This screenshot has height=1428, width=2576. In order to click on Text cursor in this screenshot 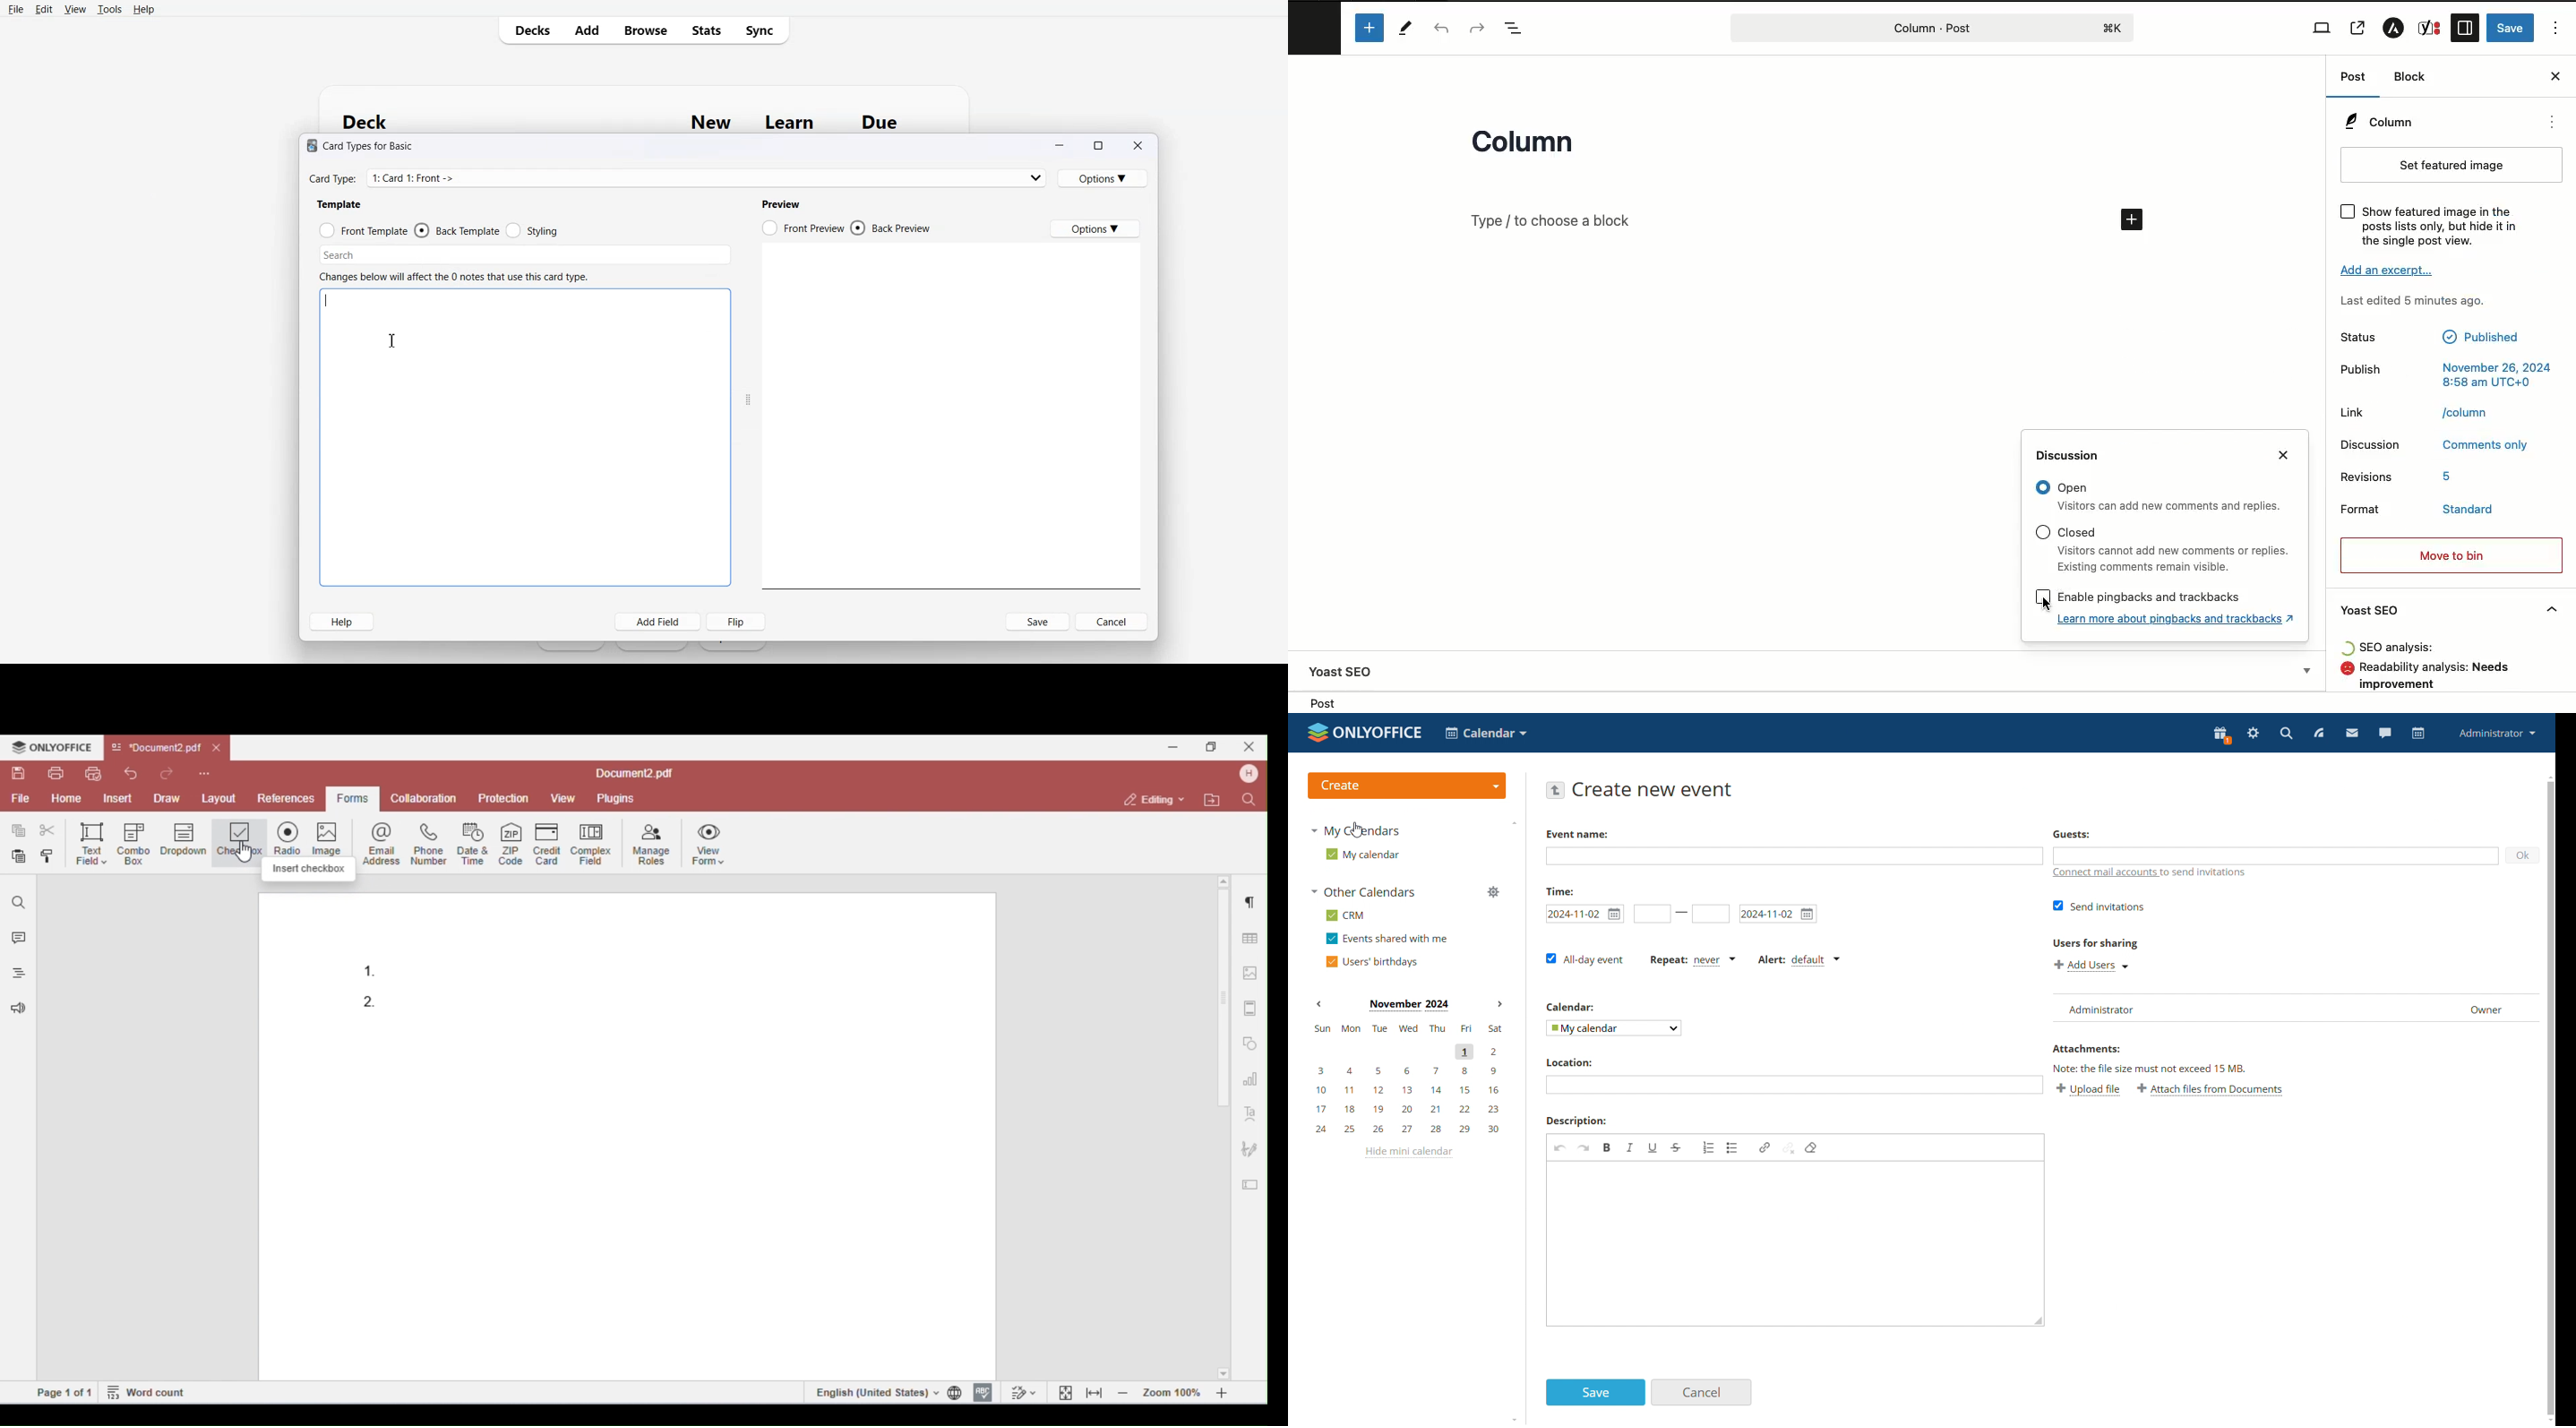, I will do `click(326, 301)`.